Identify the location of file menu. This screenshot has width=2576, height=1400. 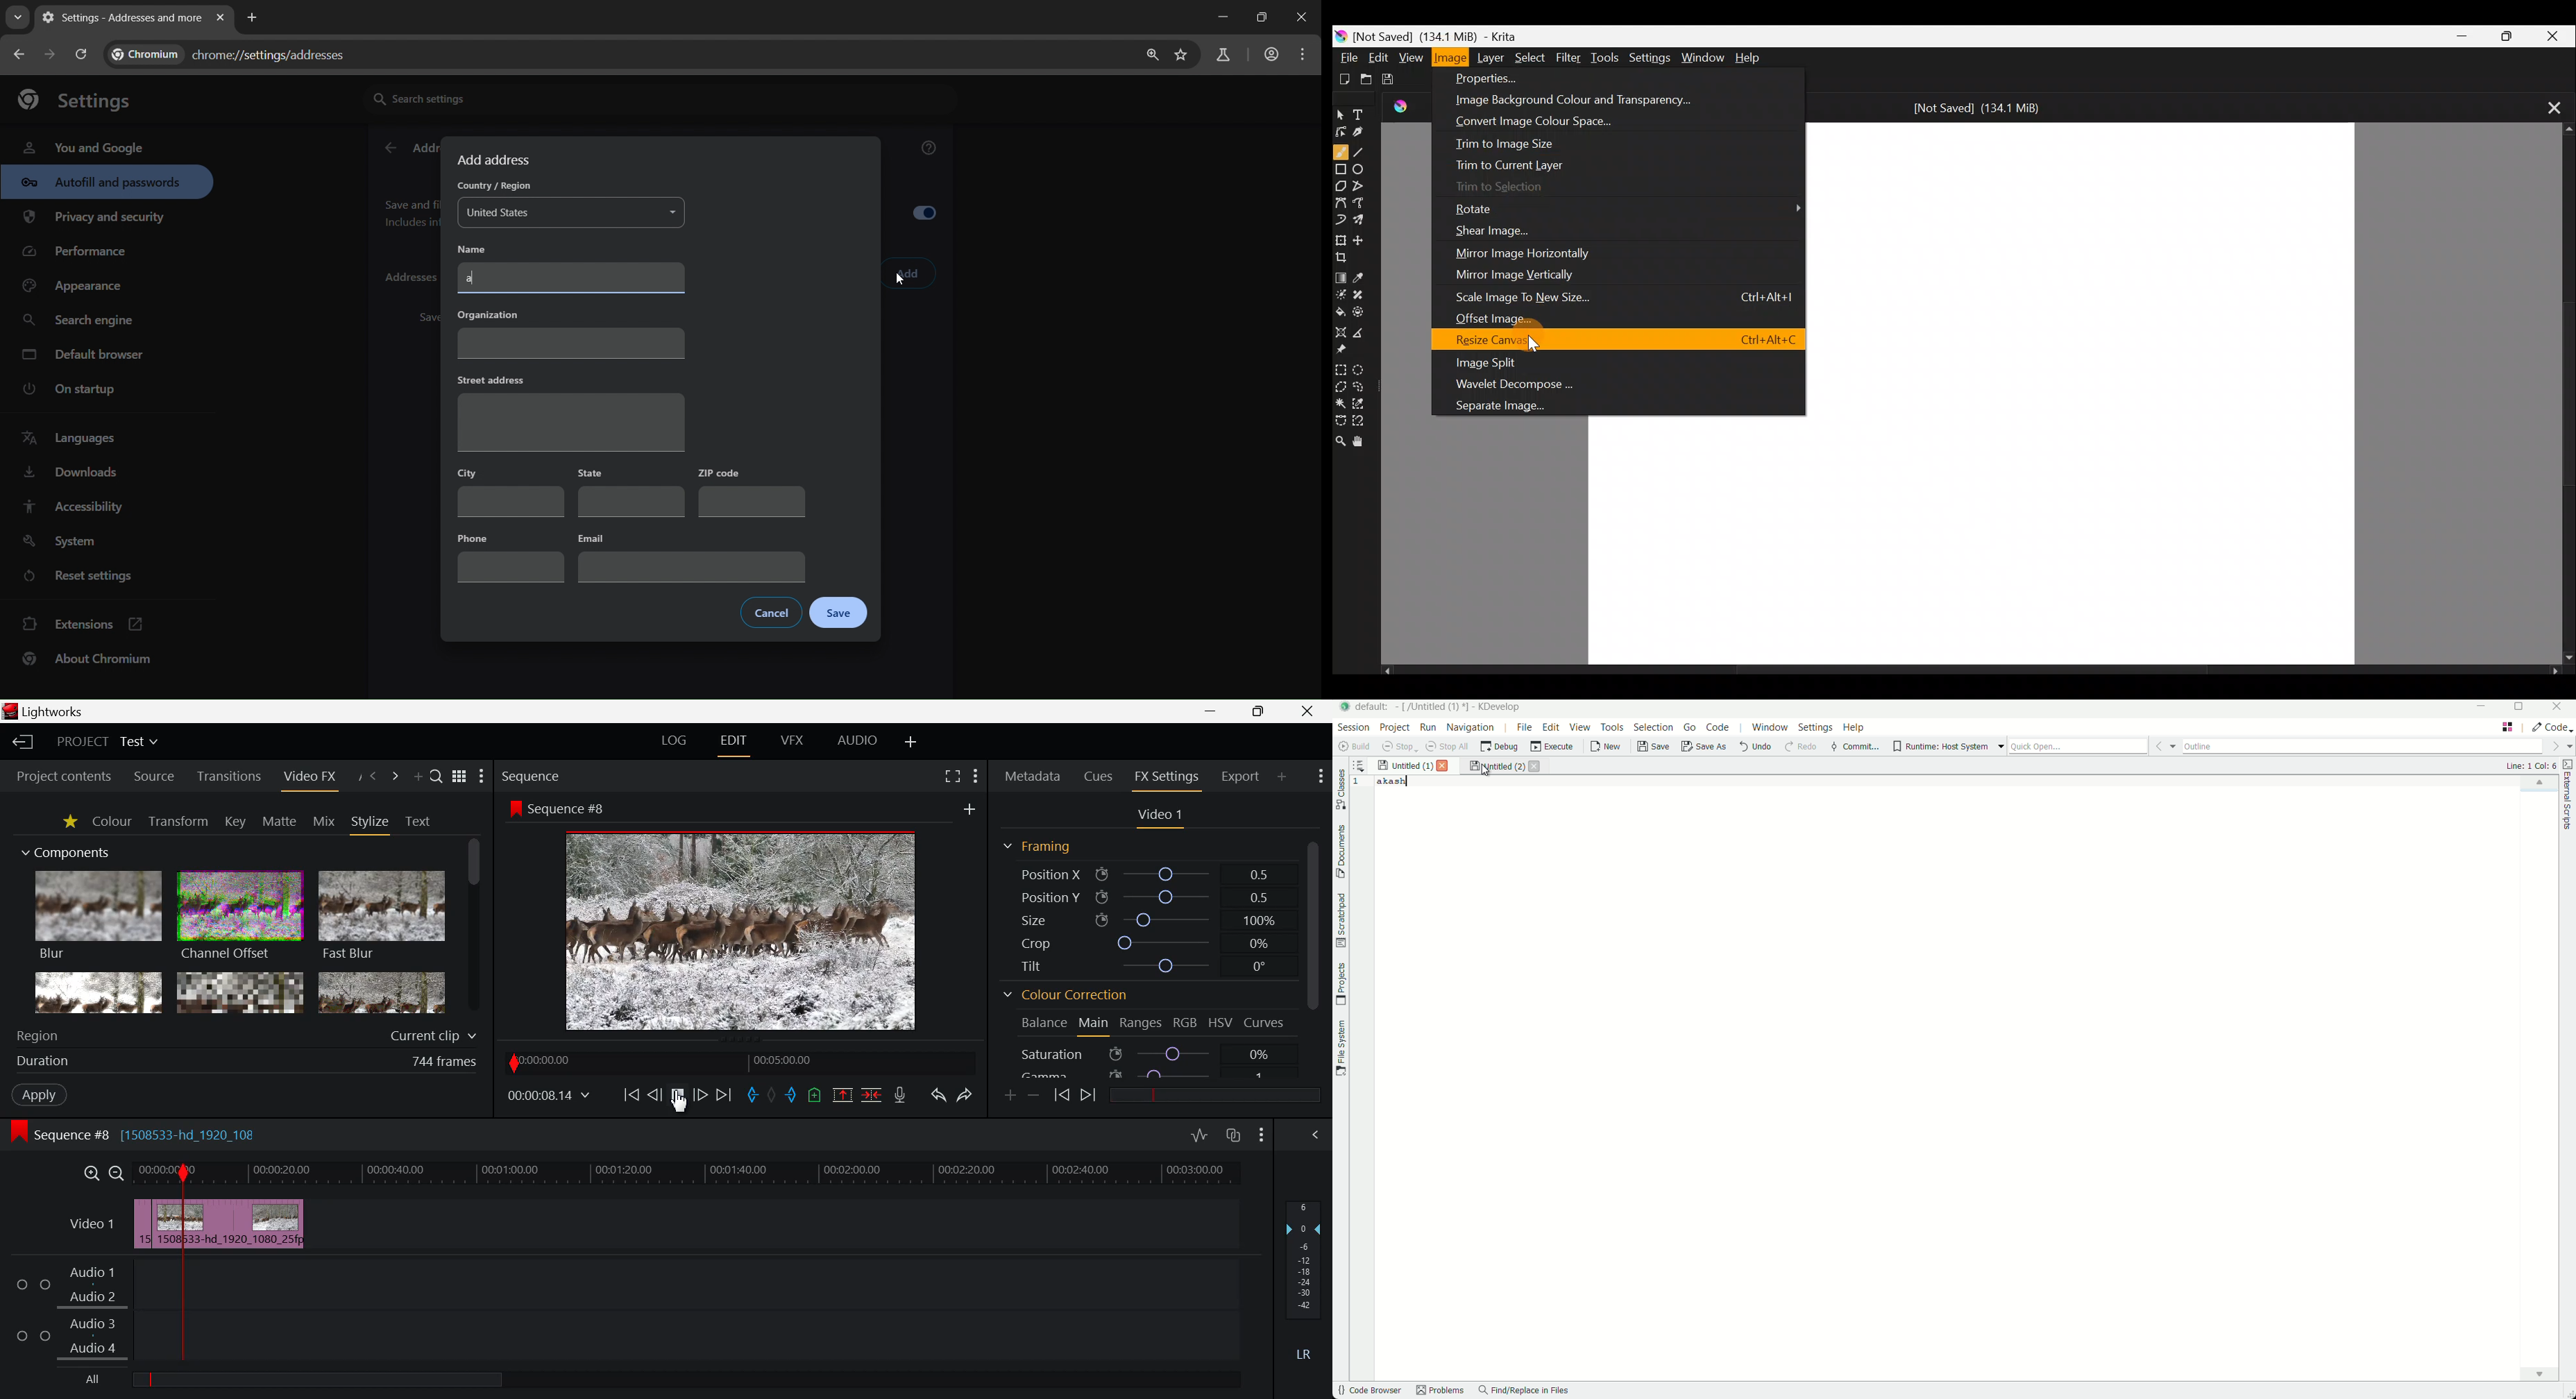
(1524, 728).